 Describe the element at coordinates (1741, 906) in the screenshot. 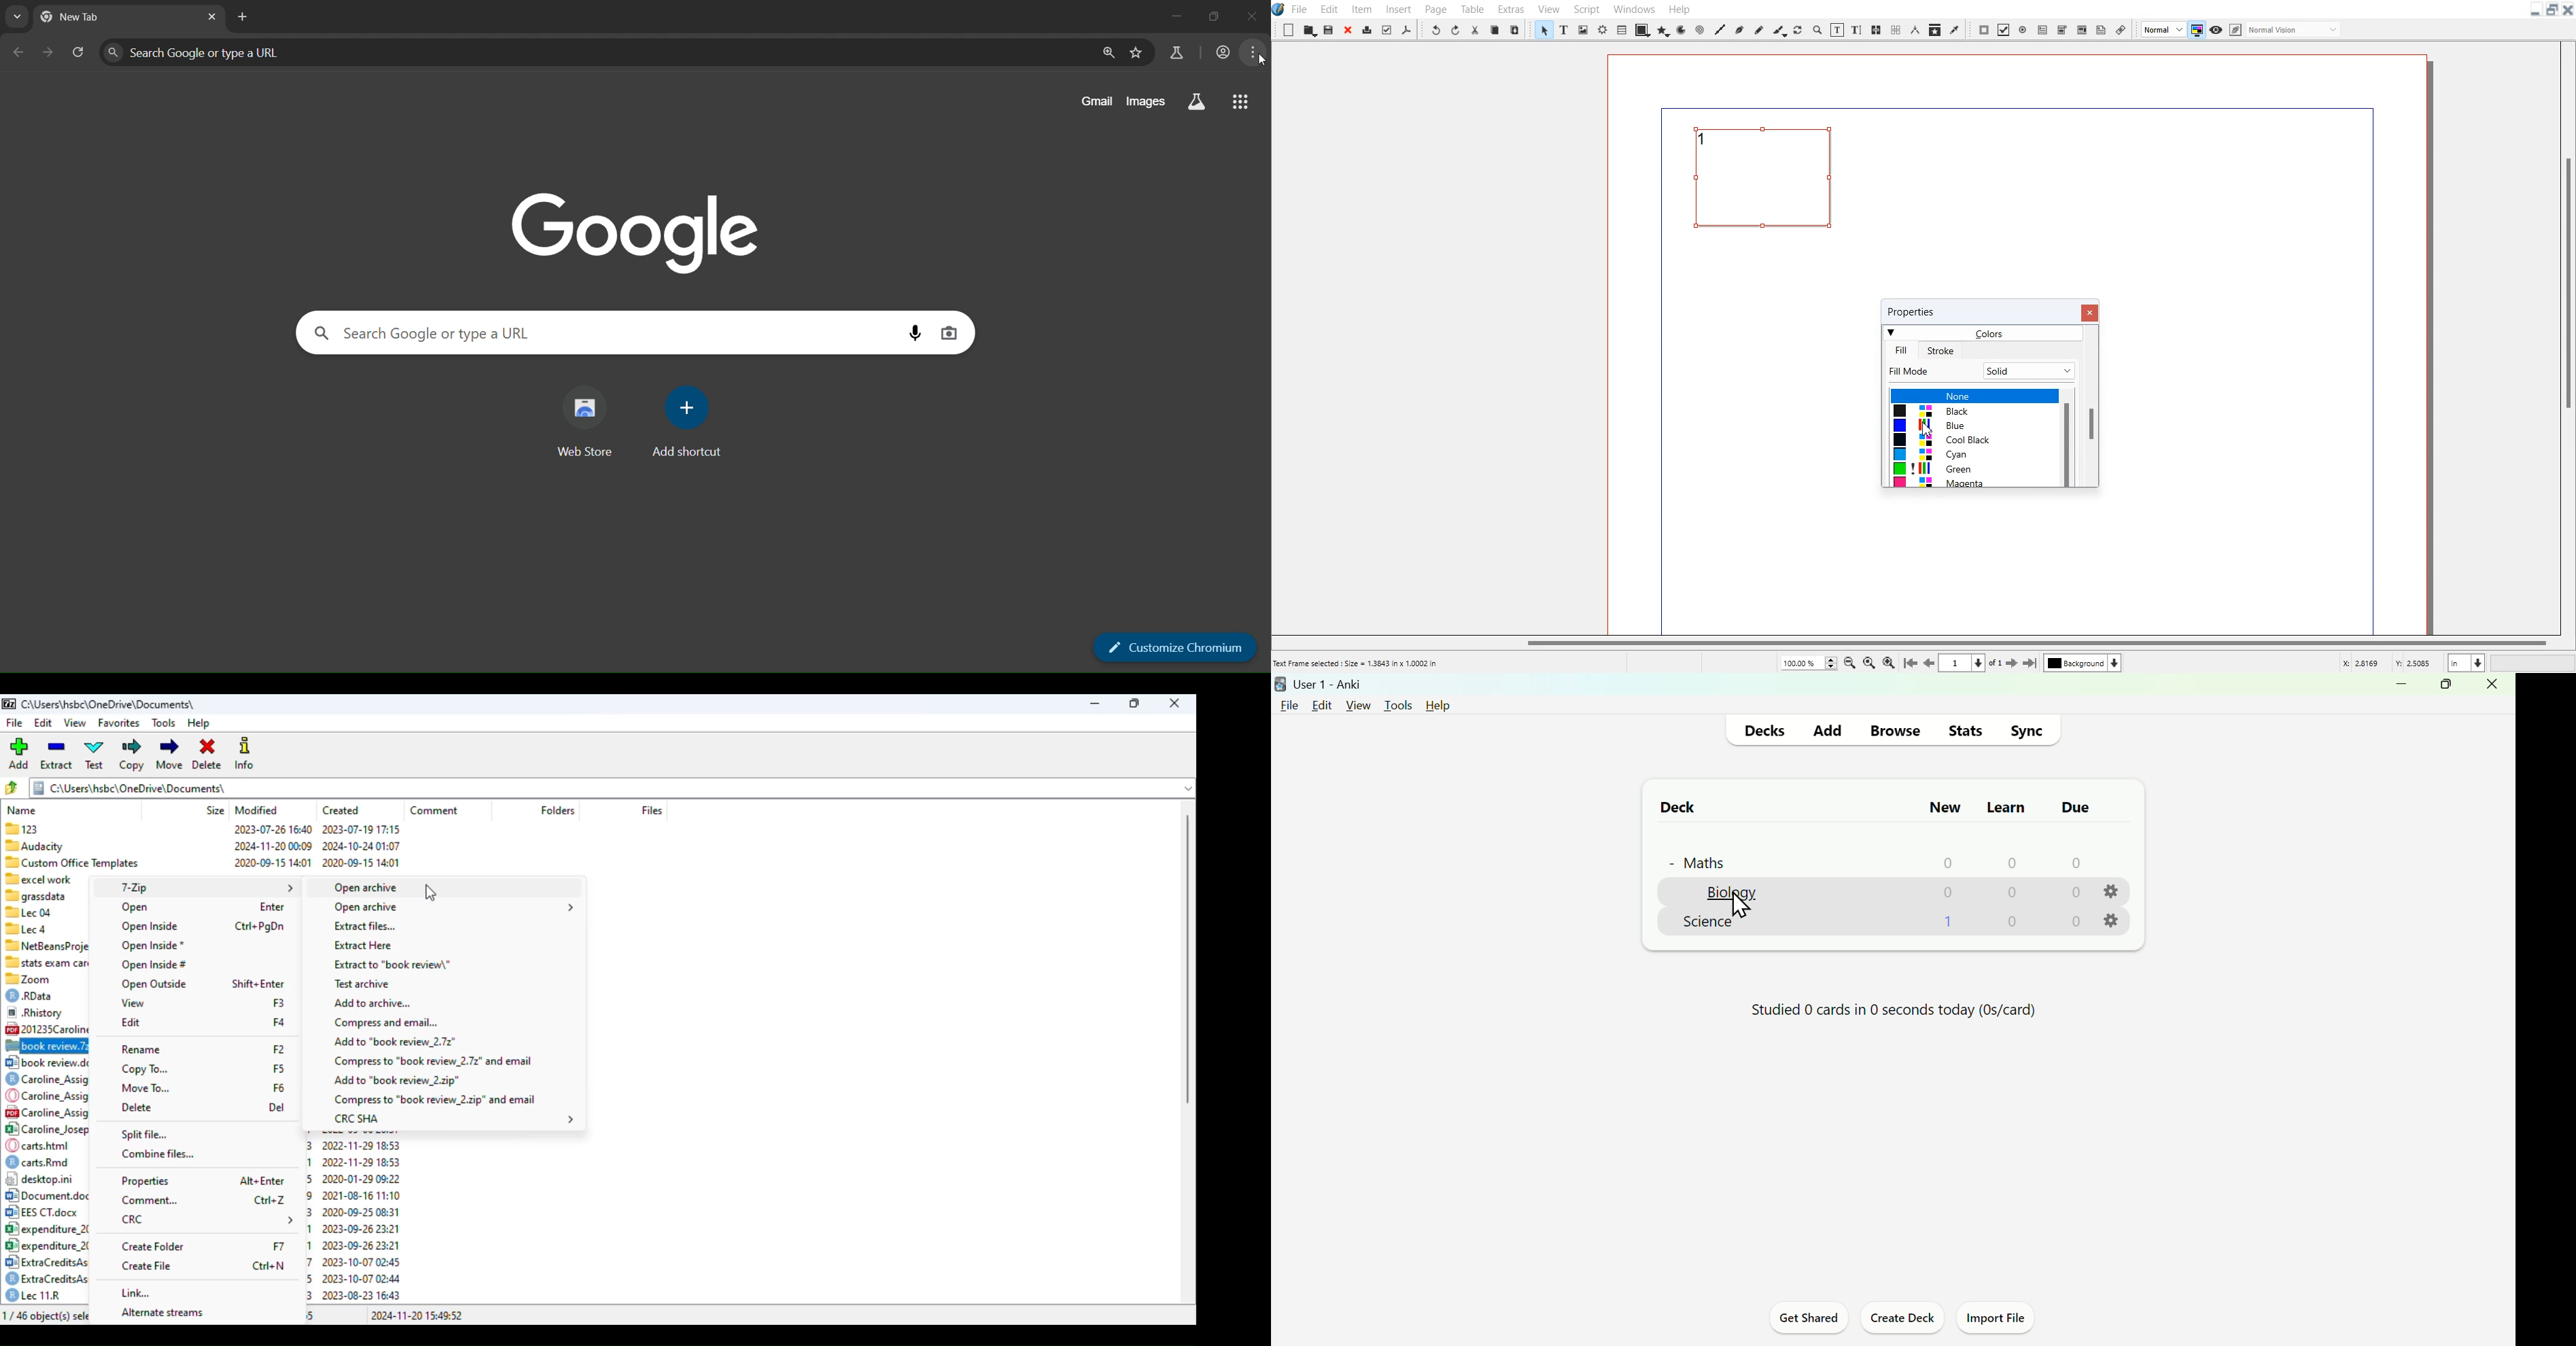

I see `Cursor` at that location.